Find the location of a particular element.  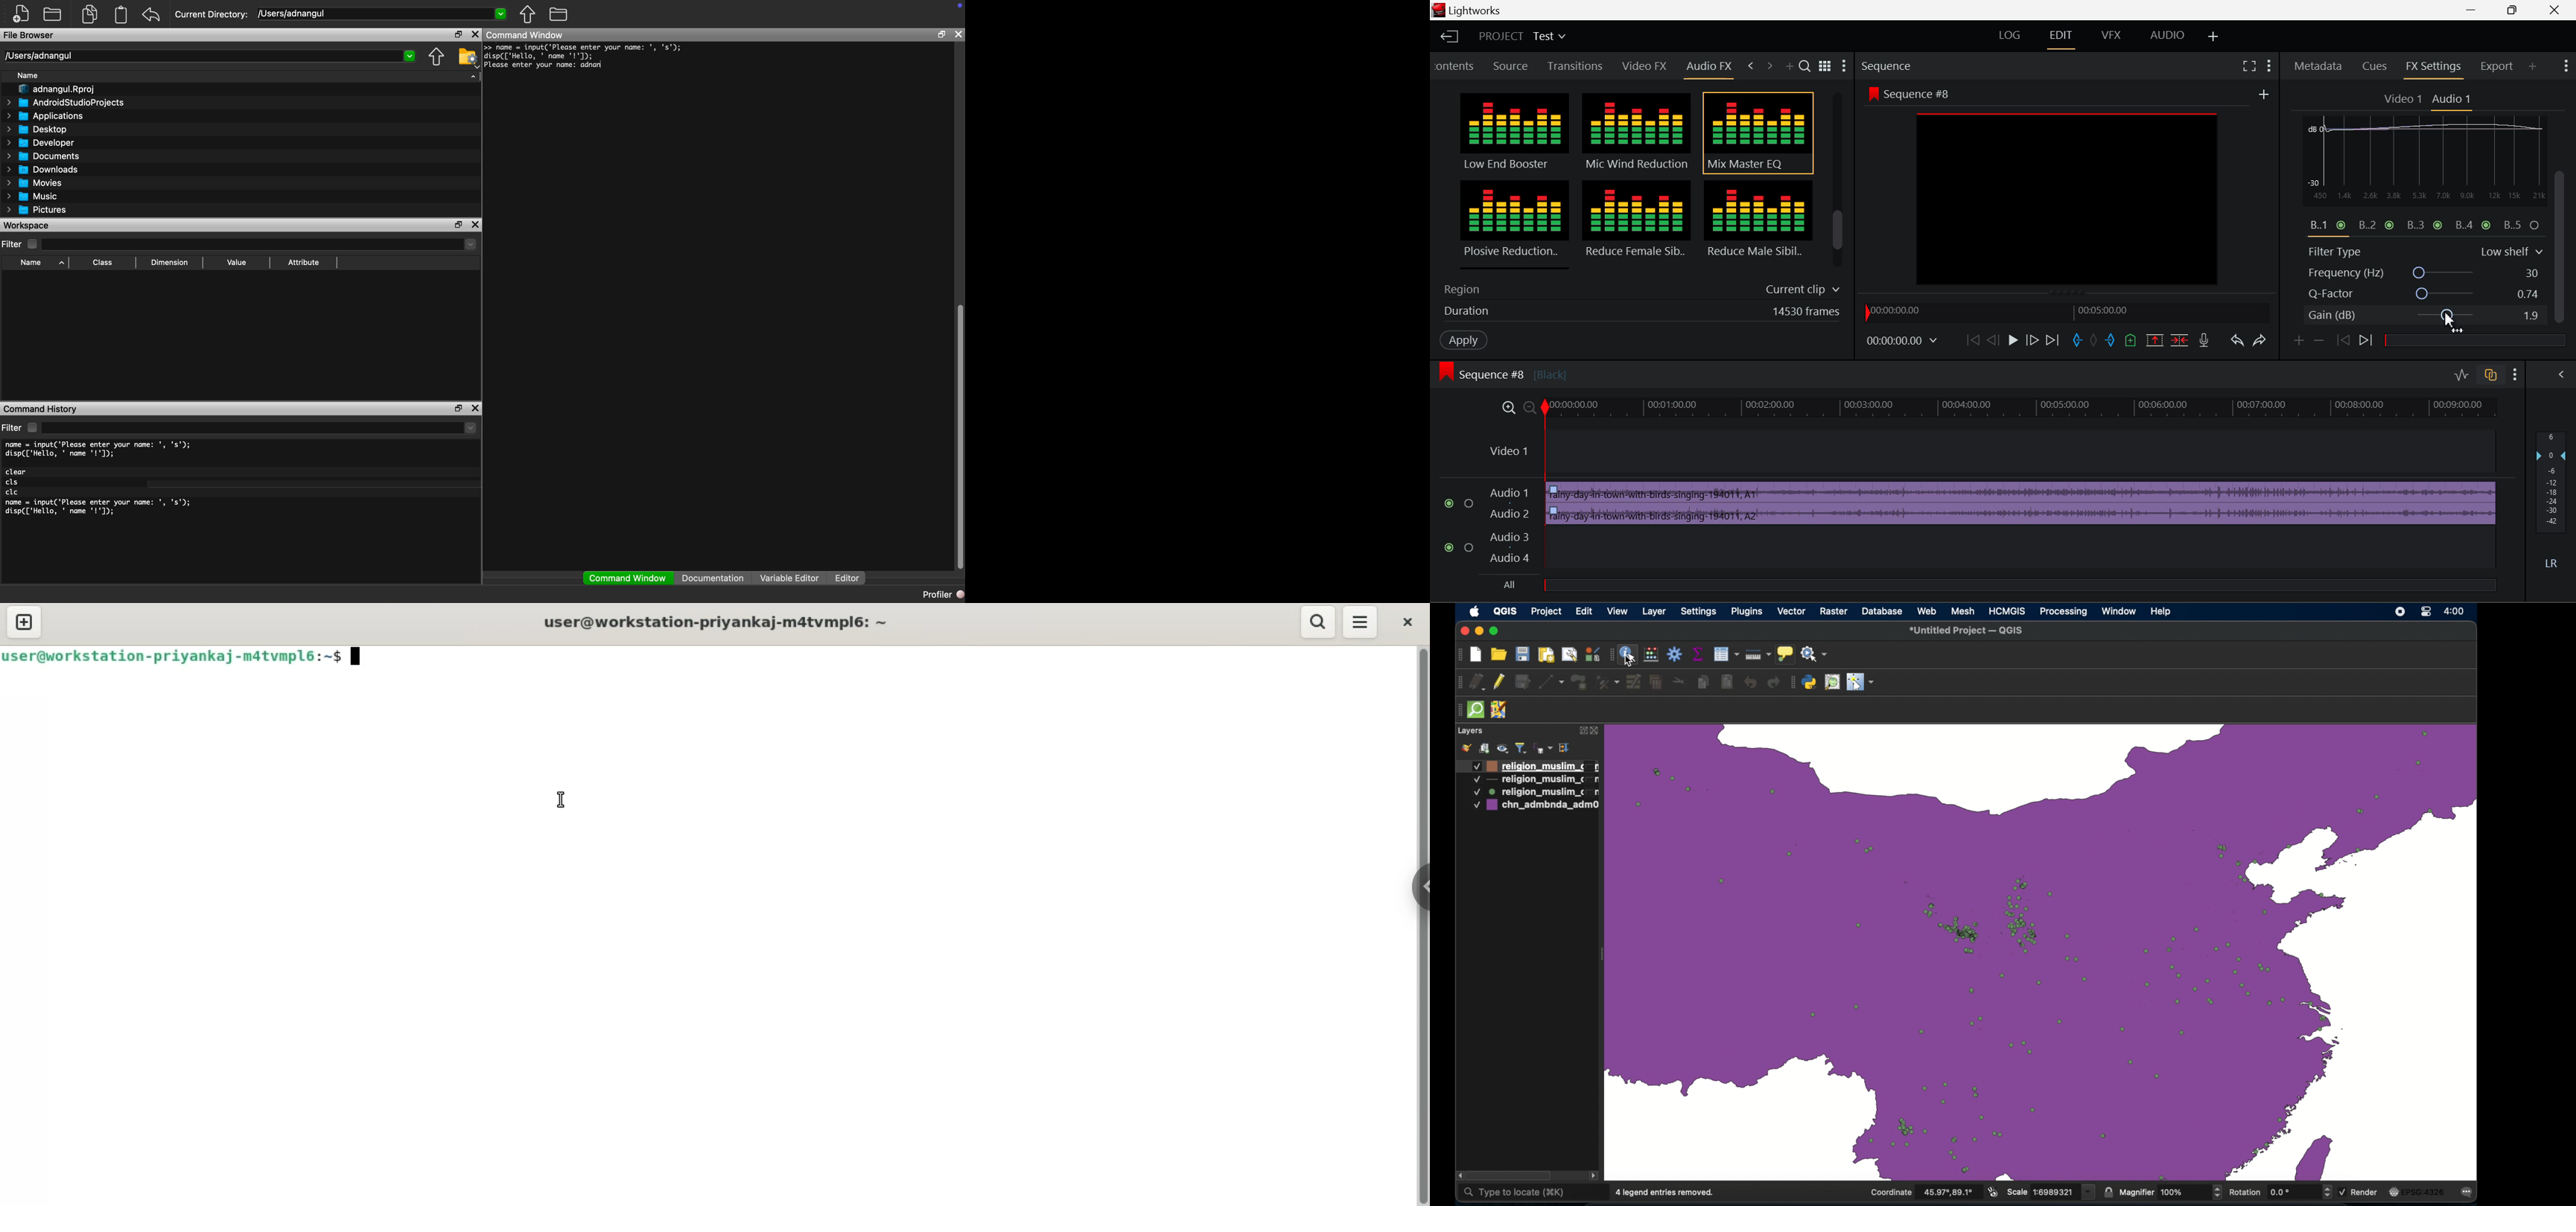

Gain (dB) is located at coordinates (2424, 317).